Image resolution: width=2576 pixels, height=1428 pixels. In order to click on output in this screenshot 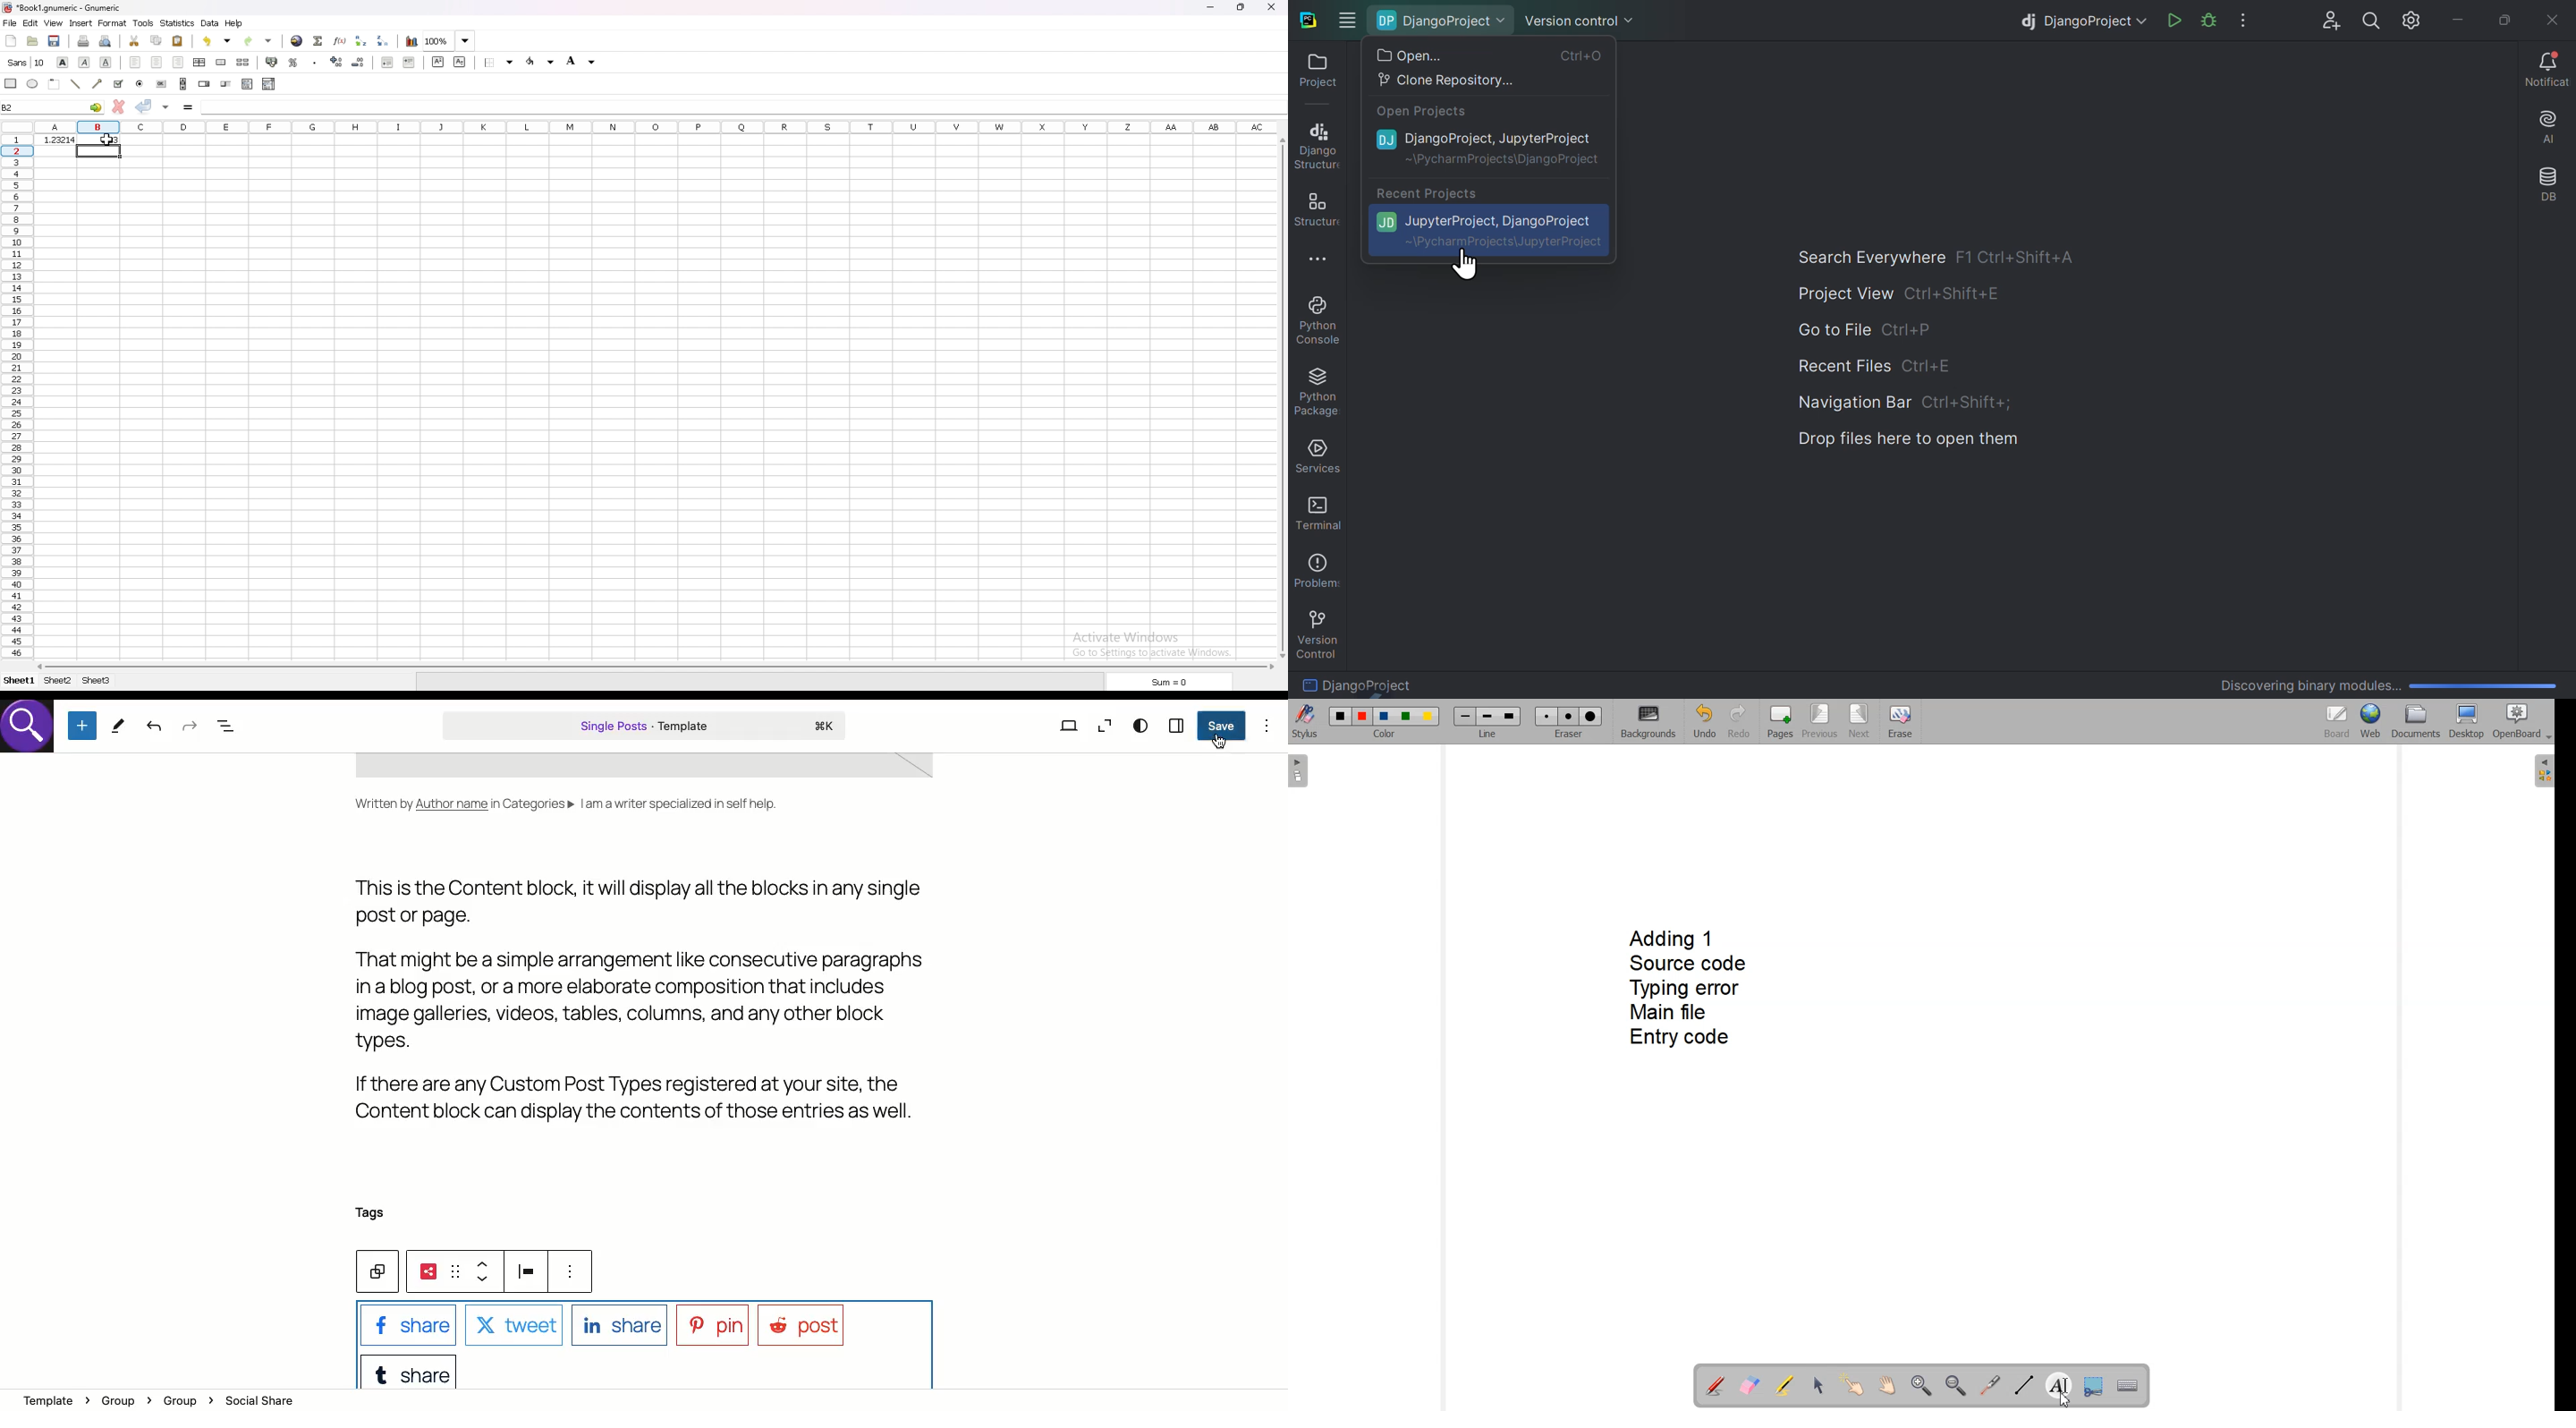, I will do `click(101, 140)`.